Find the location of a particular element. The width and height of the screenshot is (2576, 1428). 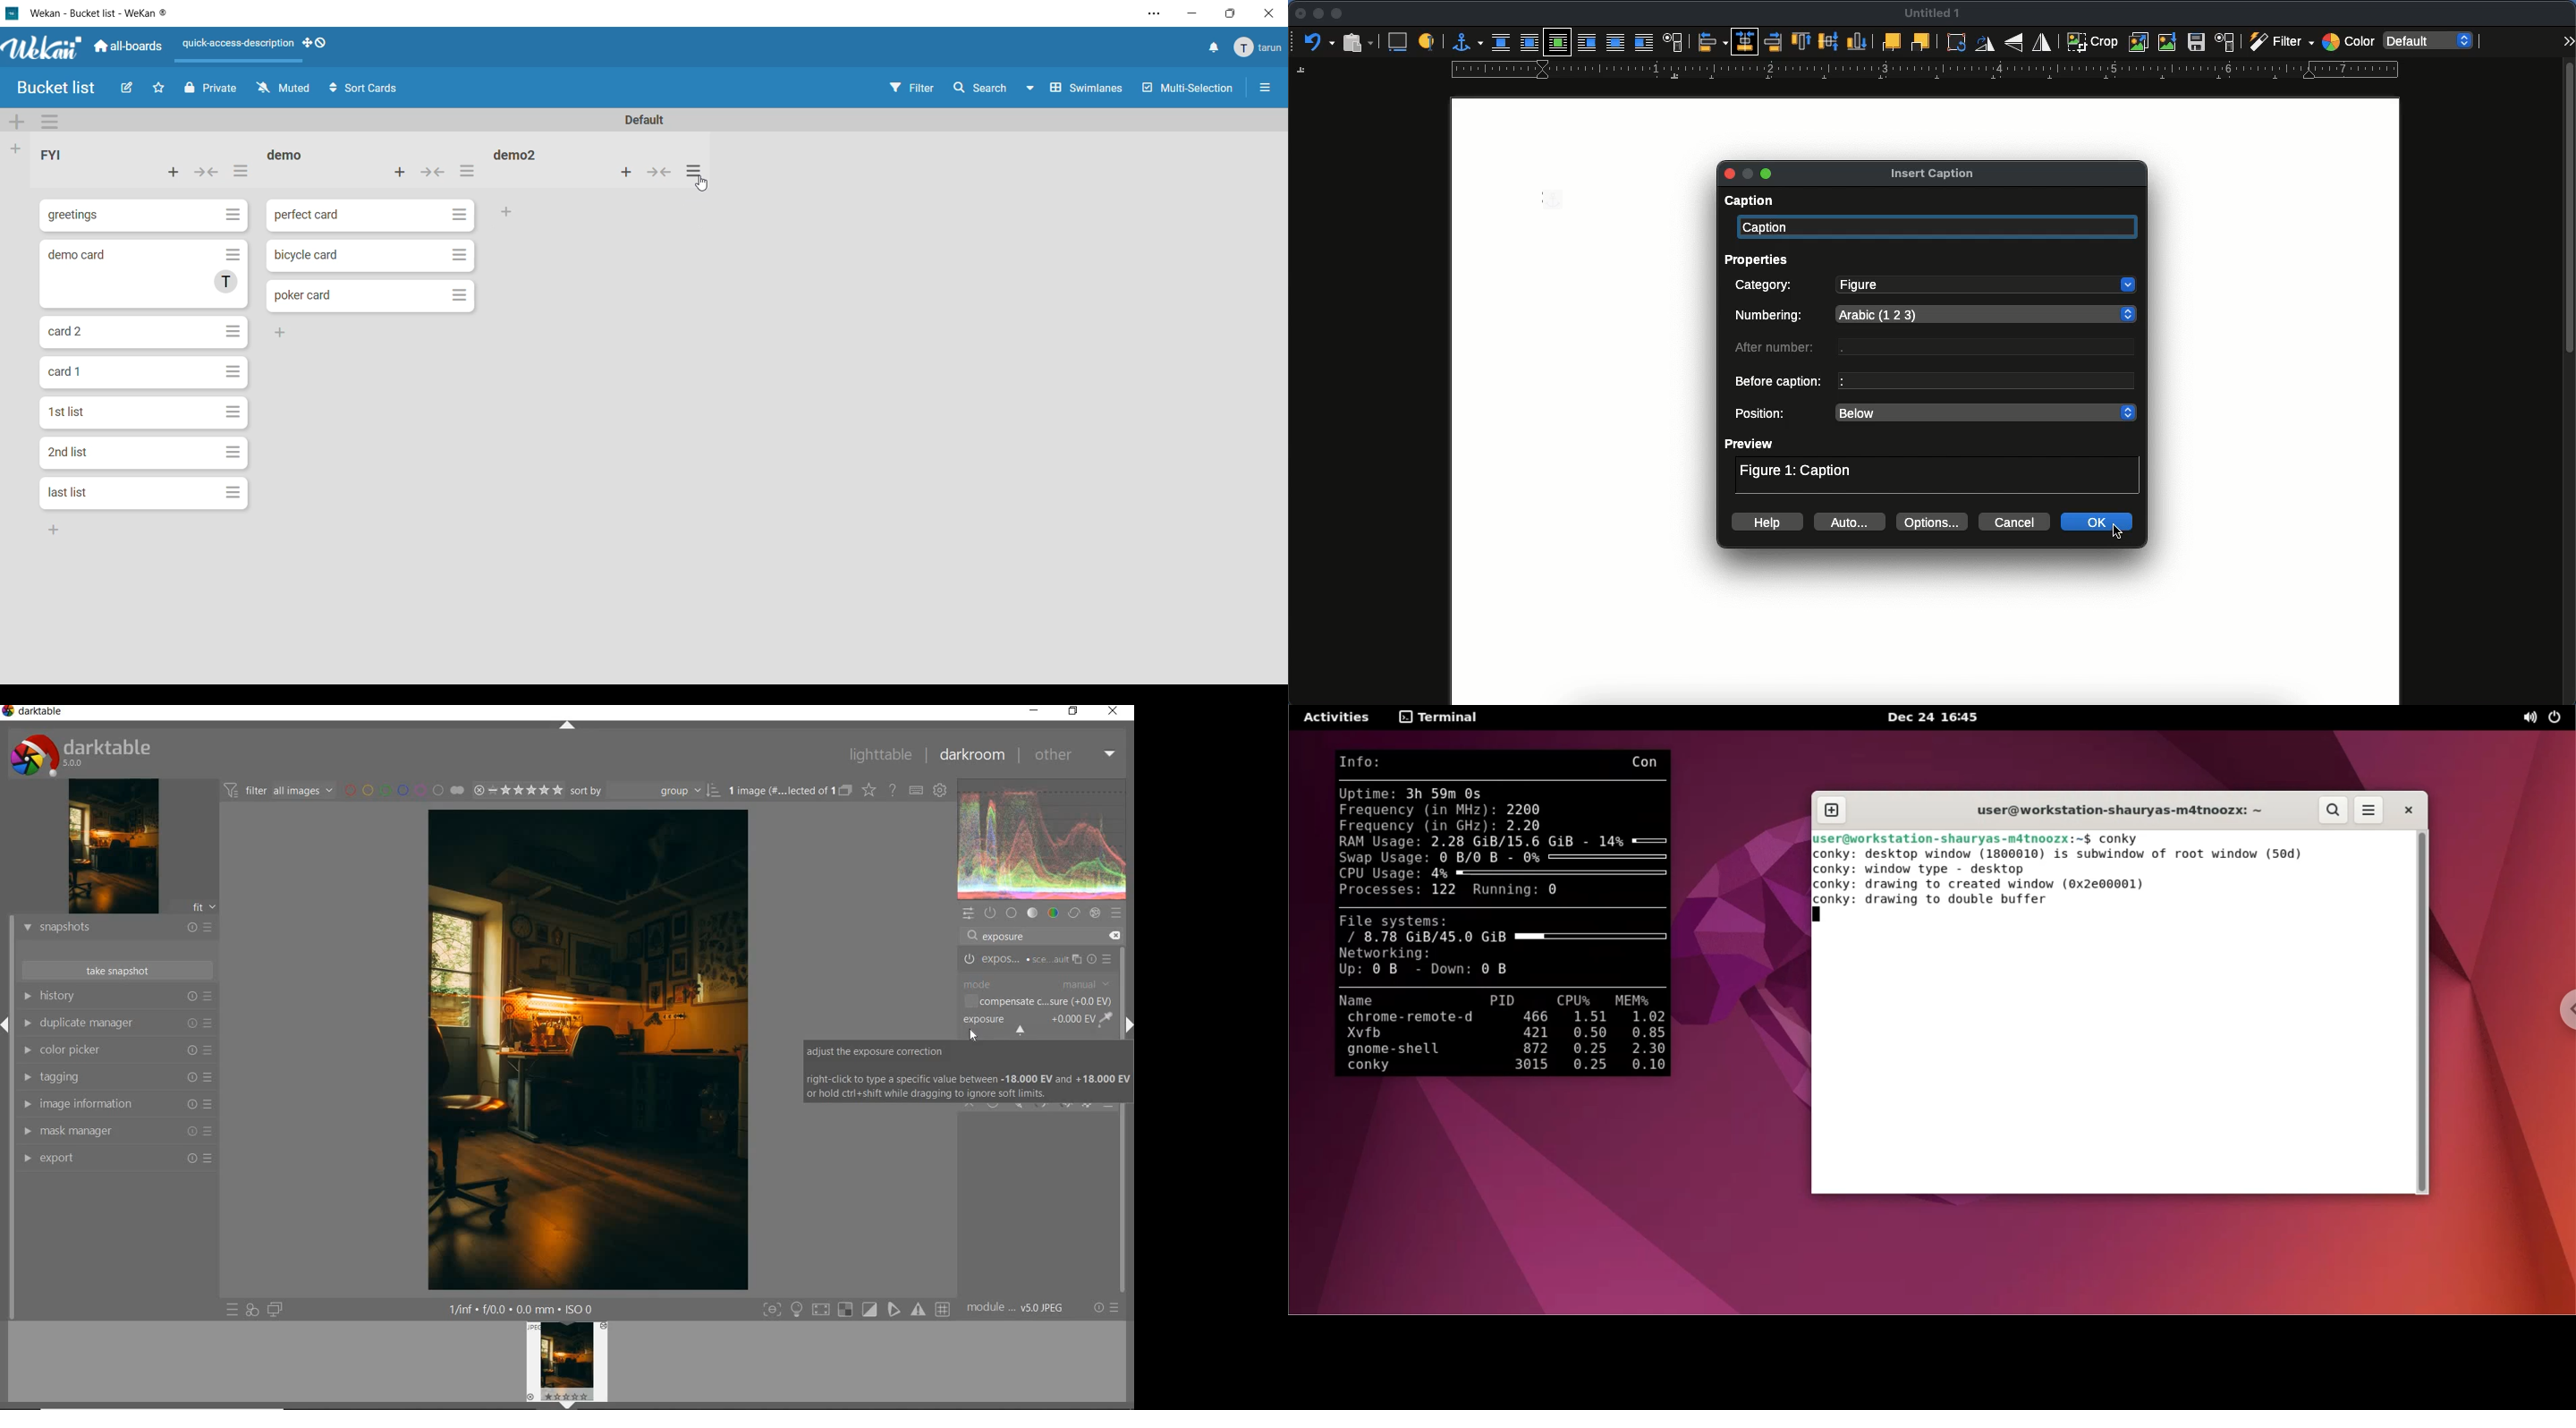

Arrows is located at coordinates (331, 91).